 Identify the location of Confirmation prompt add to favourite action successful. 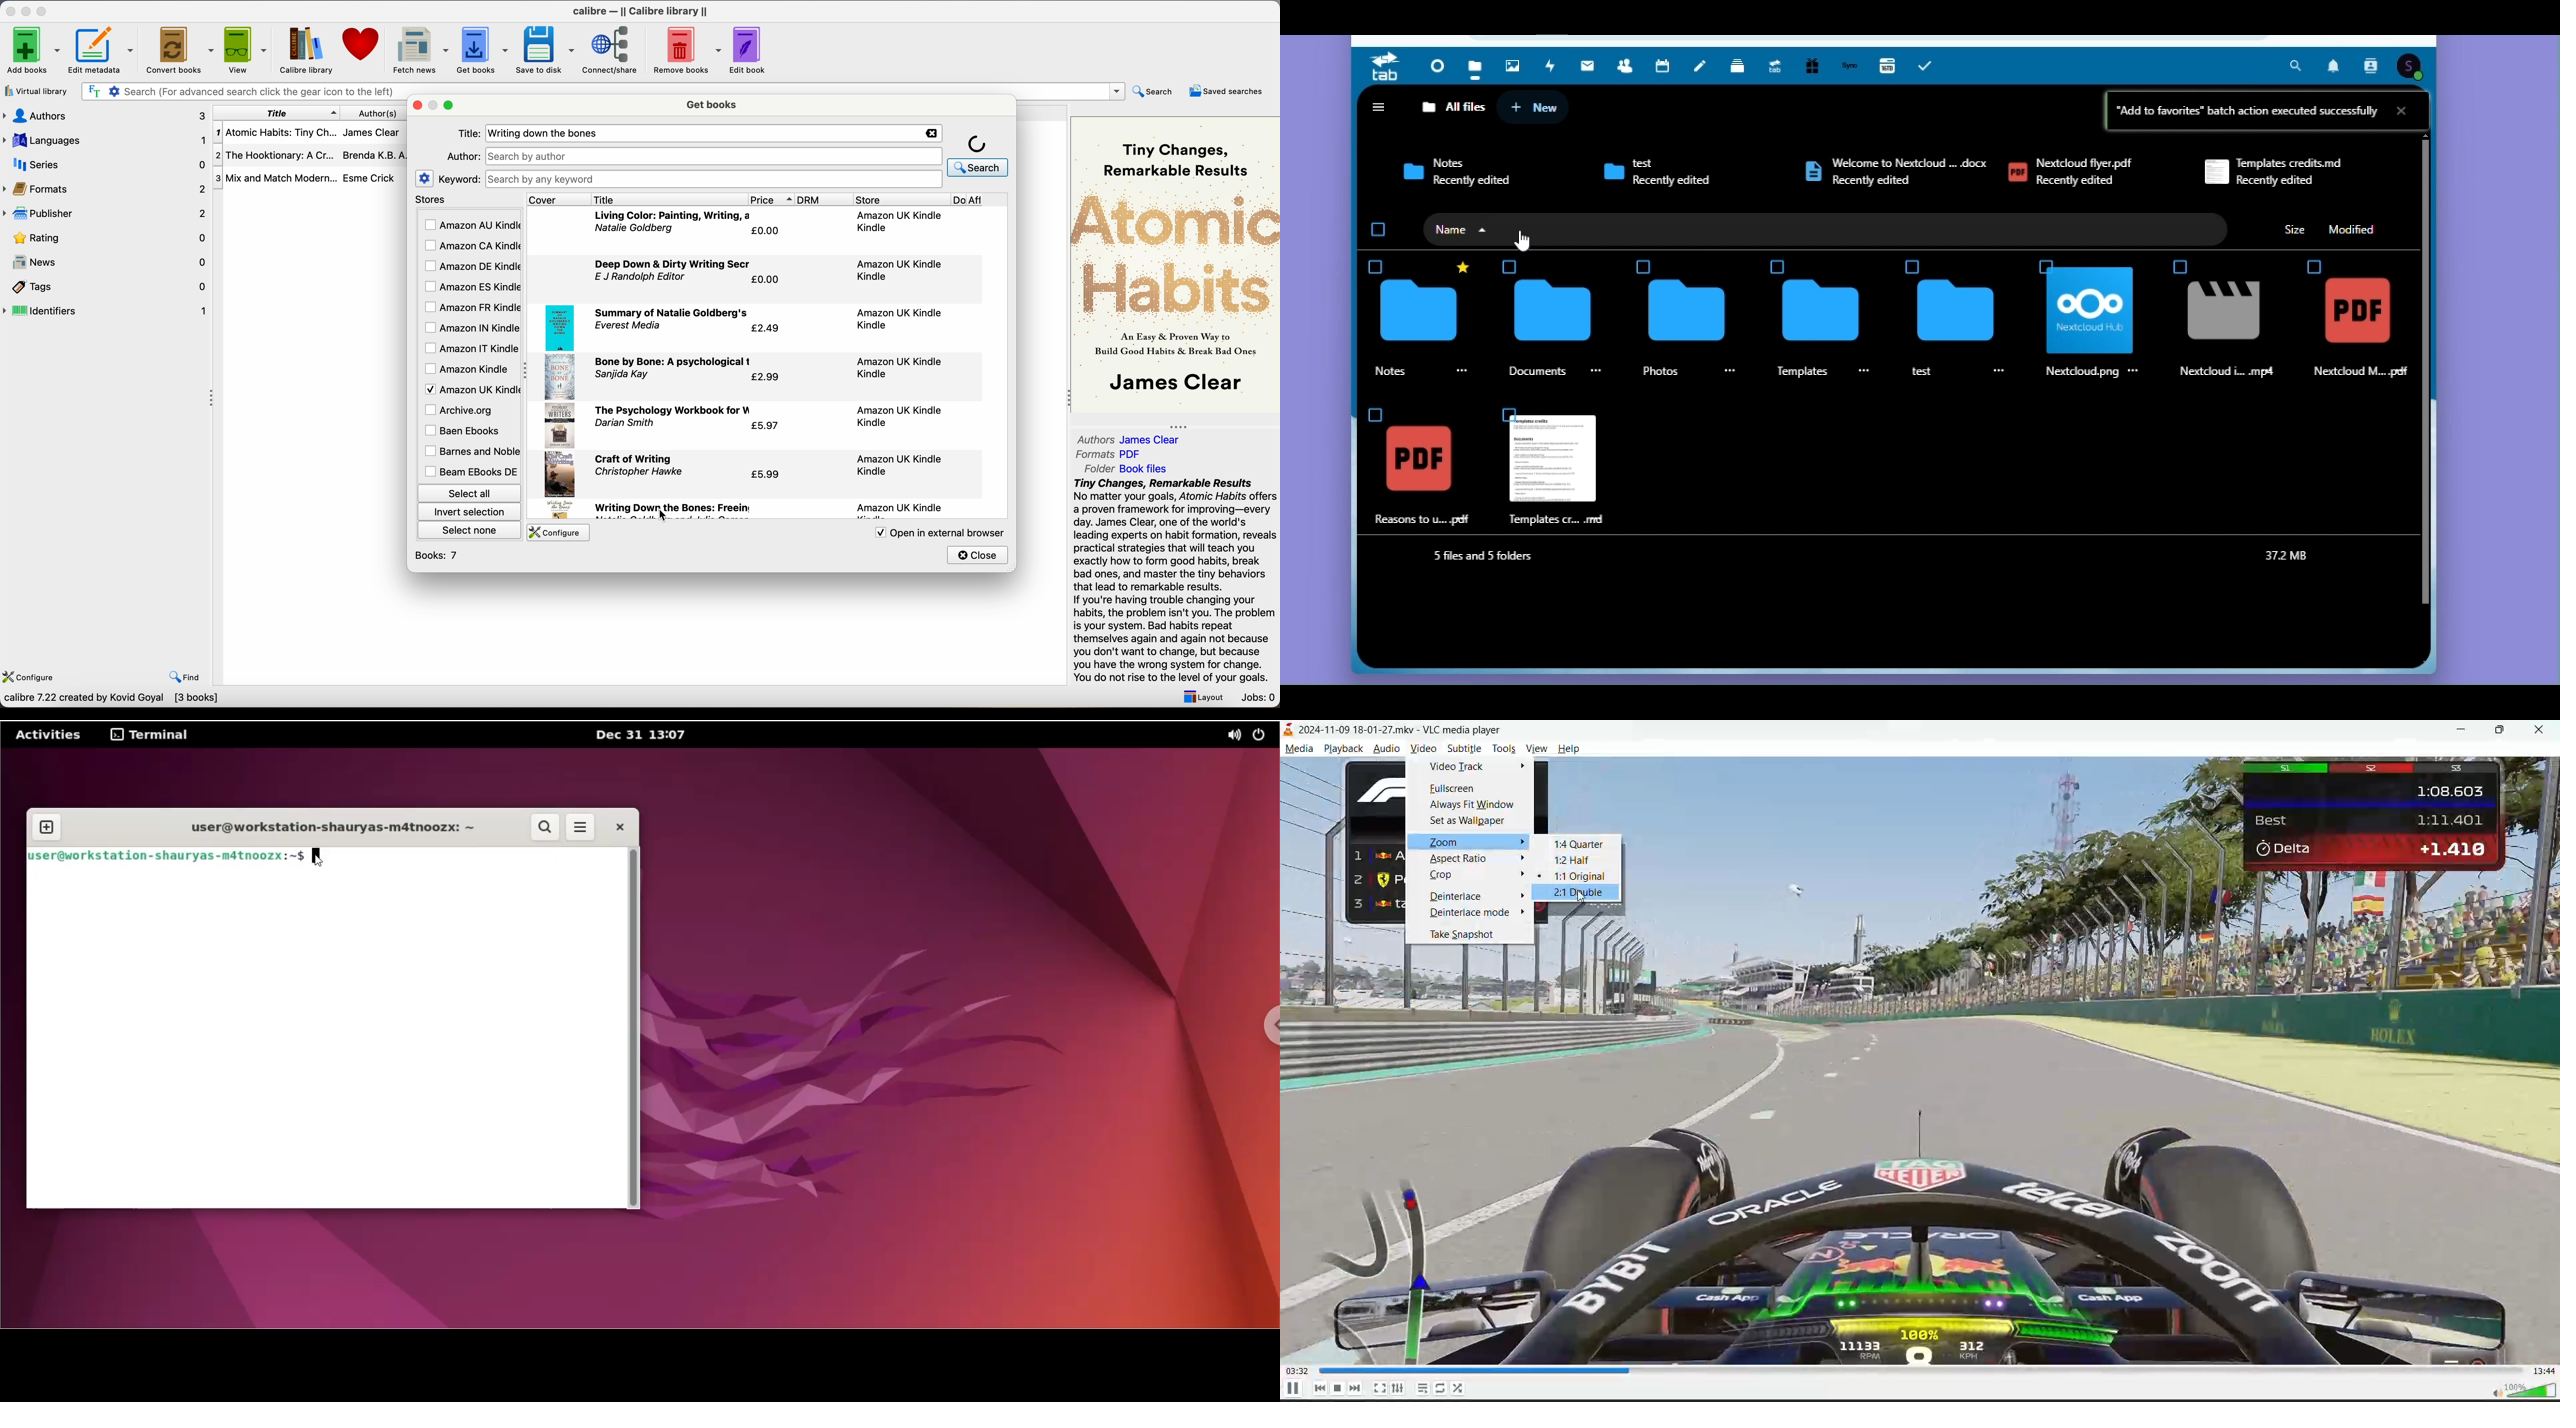
(2267, 111).